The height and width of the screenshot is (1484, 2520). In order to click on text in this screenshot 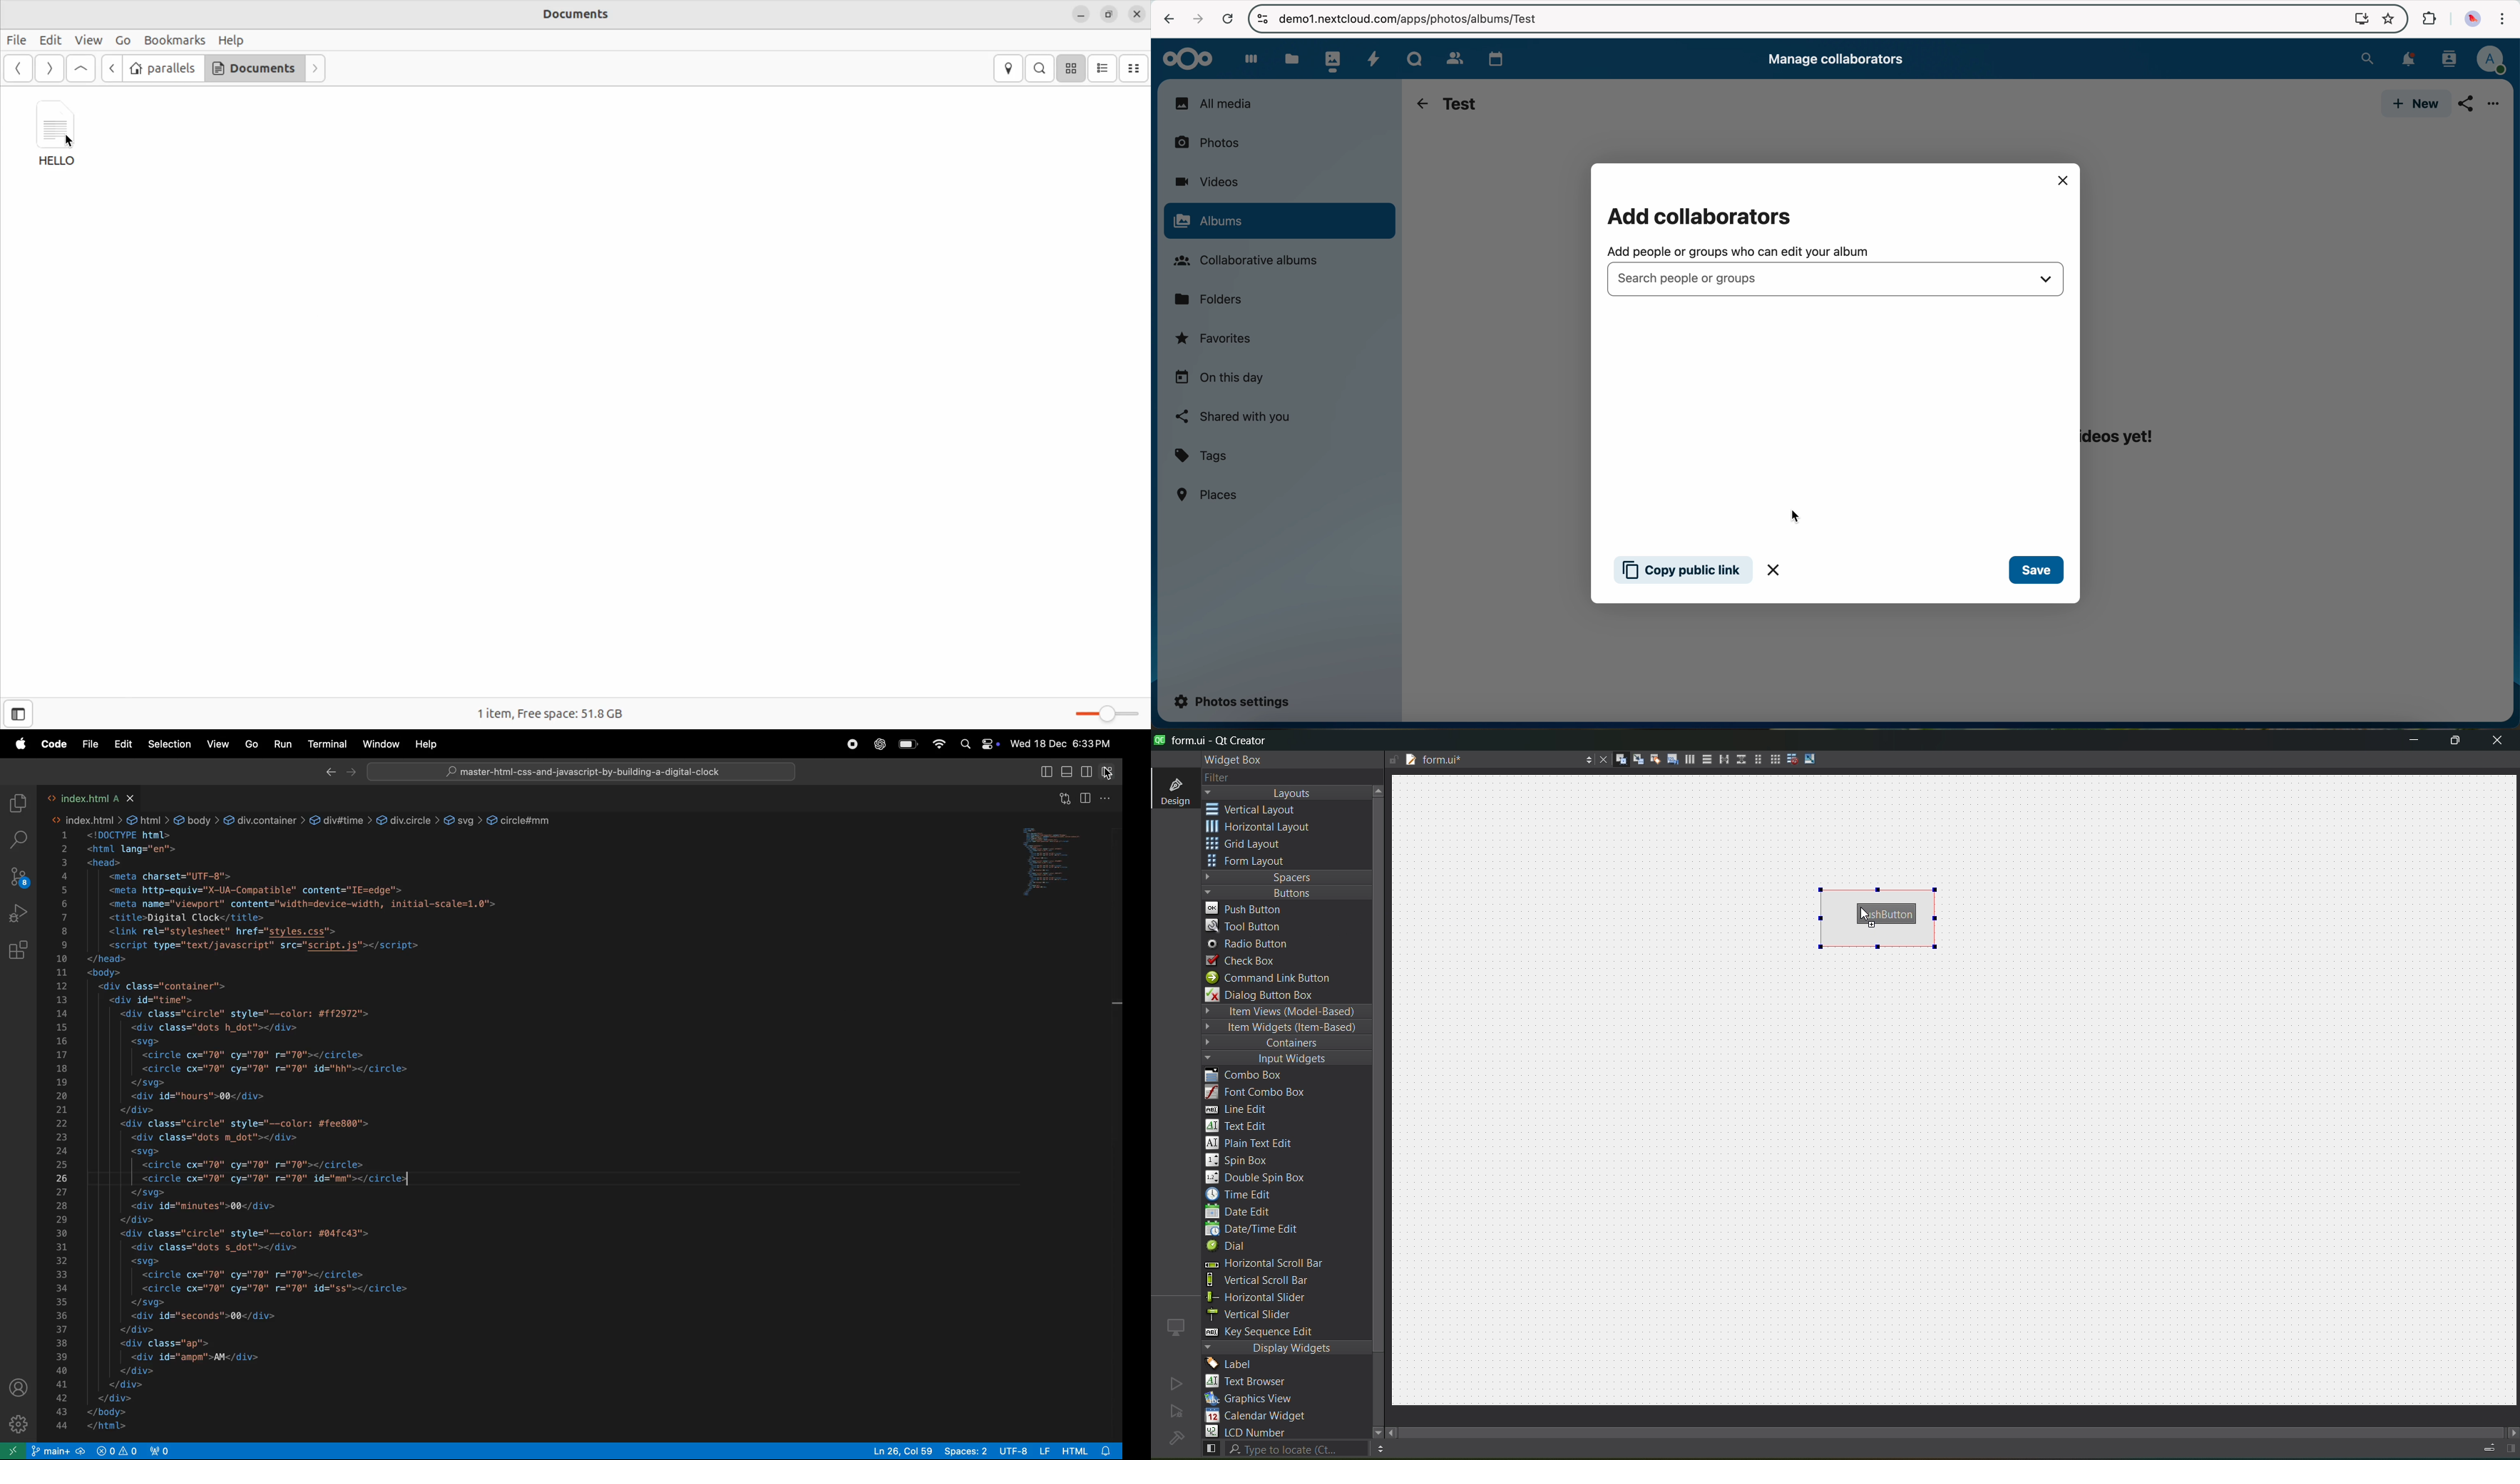, I will do `click(1254, 1382)`.